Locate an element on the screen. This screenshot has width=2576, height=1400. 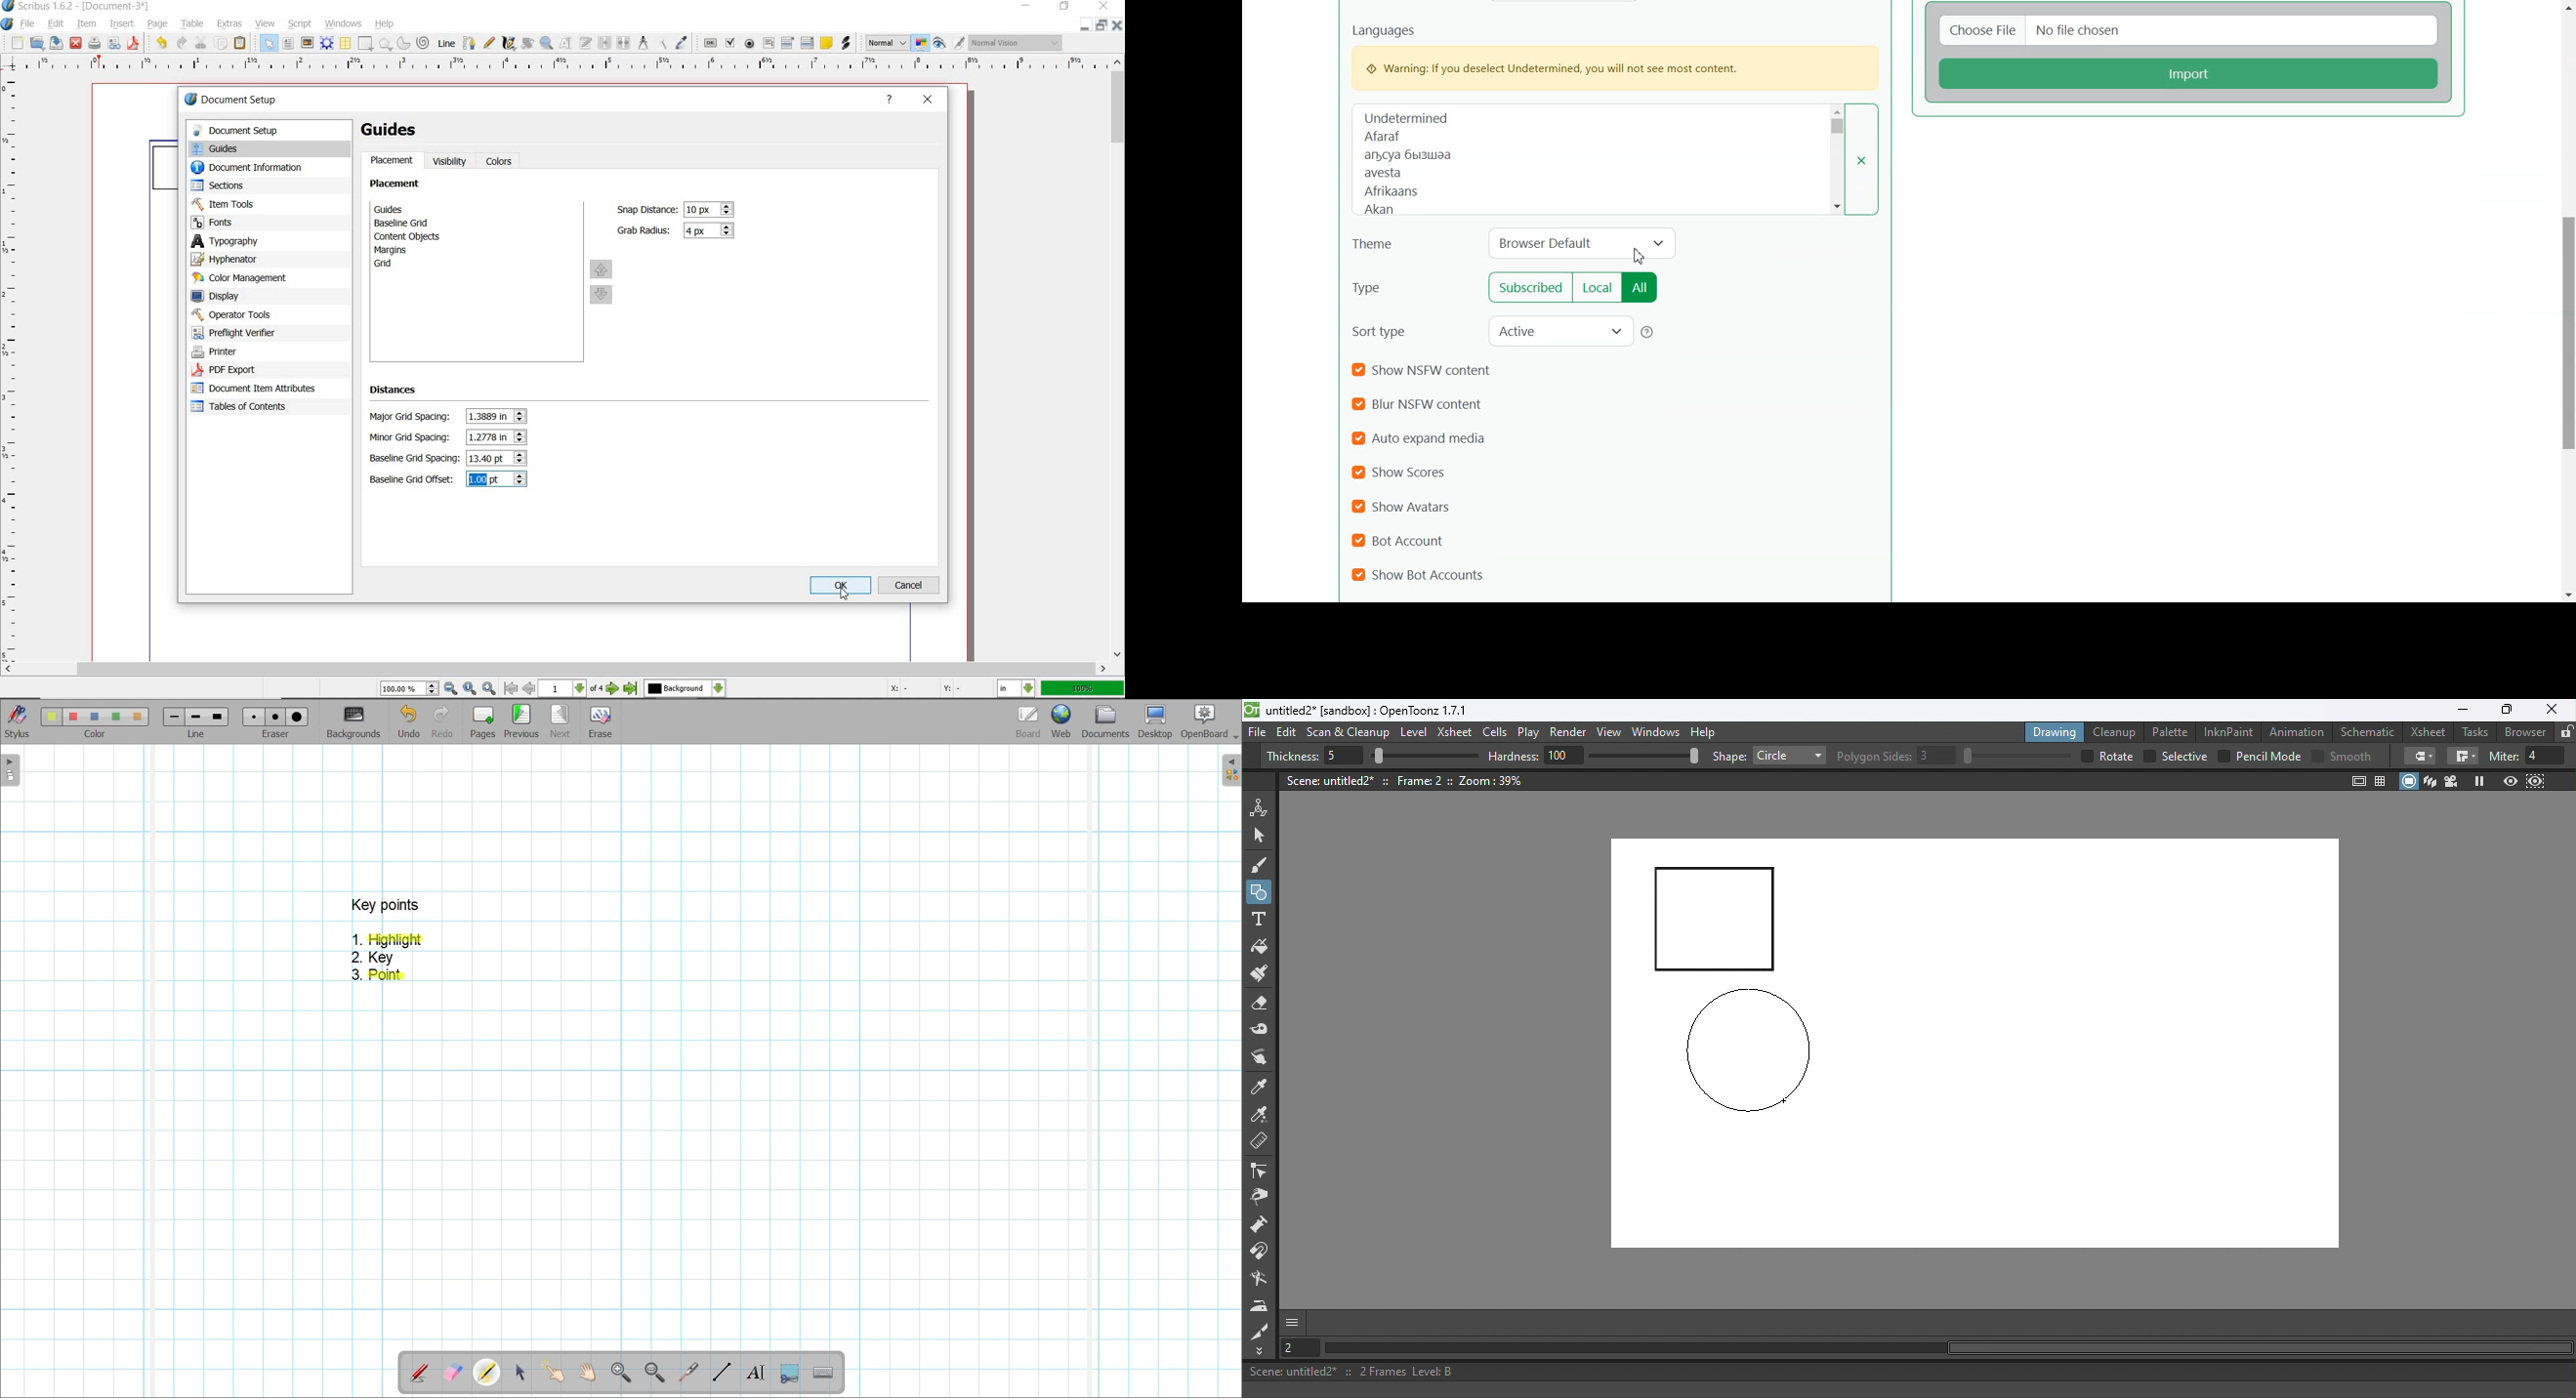
edit text with story editor is located at coordinates (585, 42).